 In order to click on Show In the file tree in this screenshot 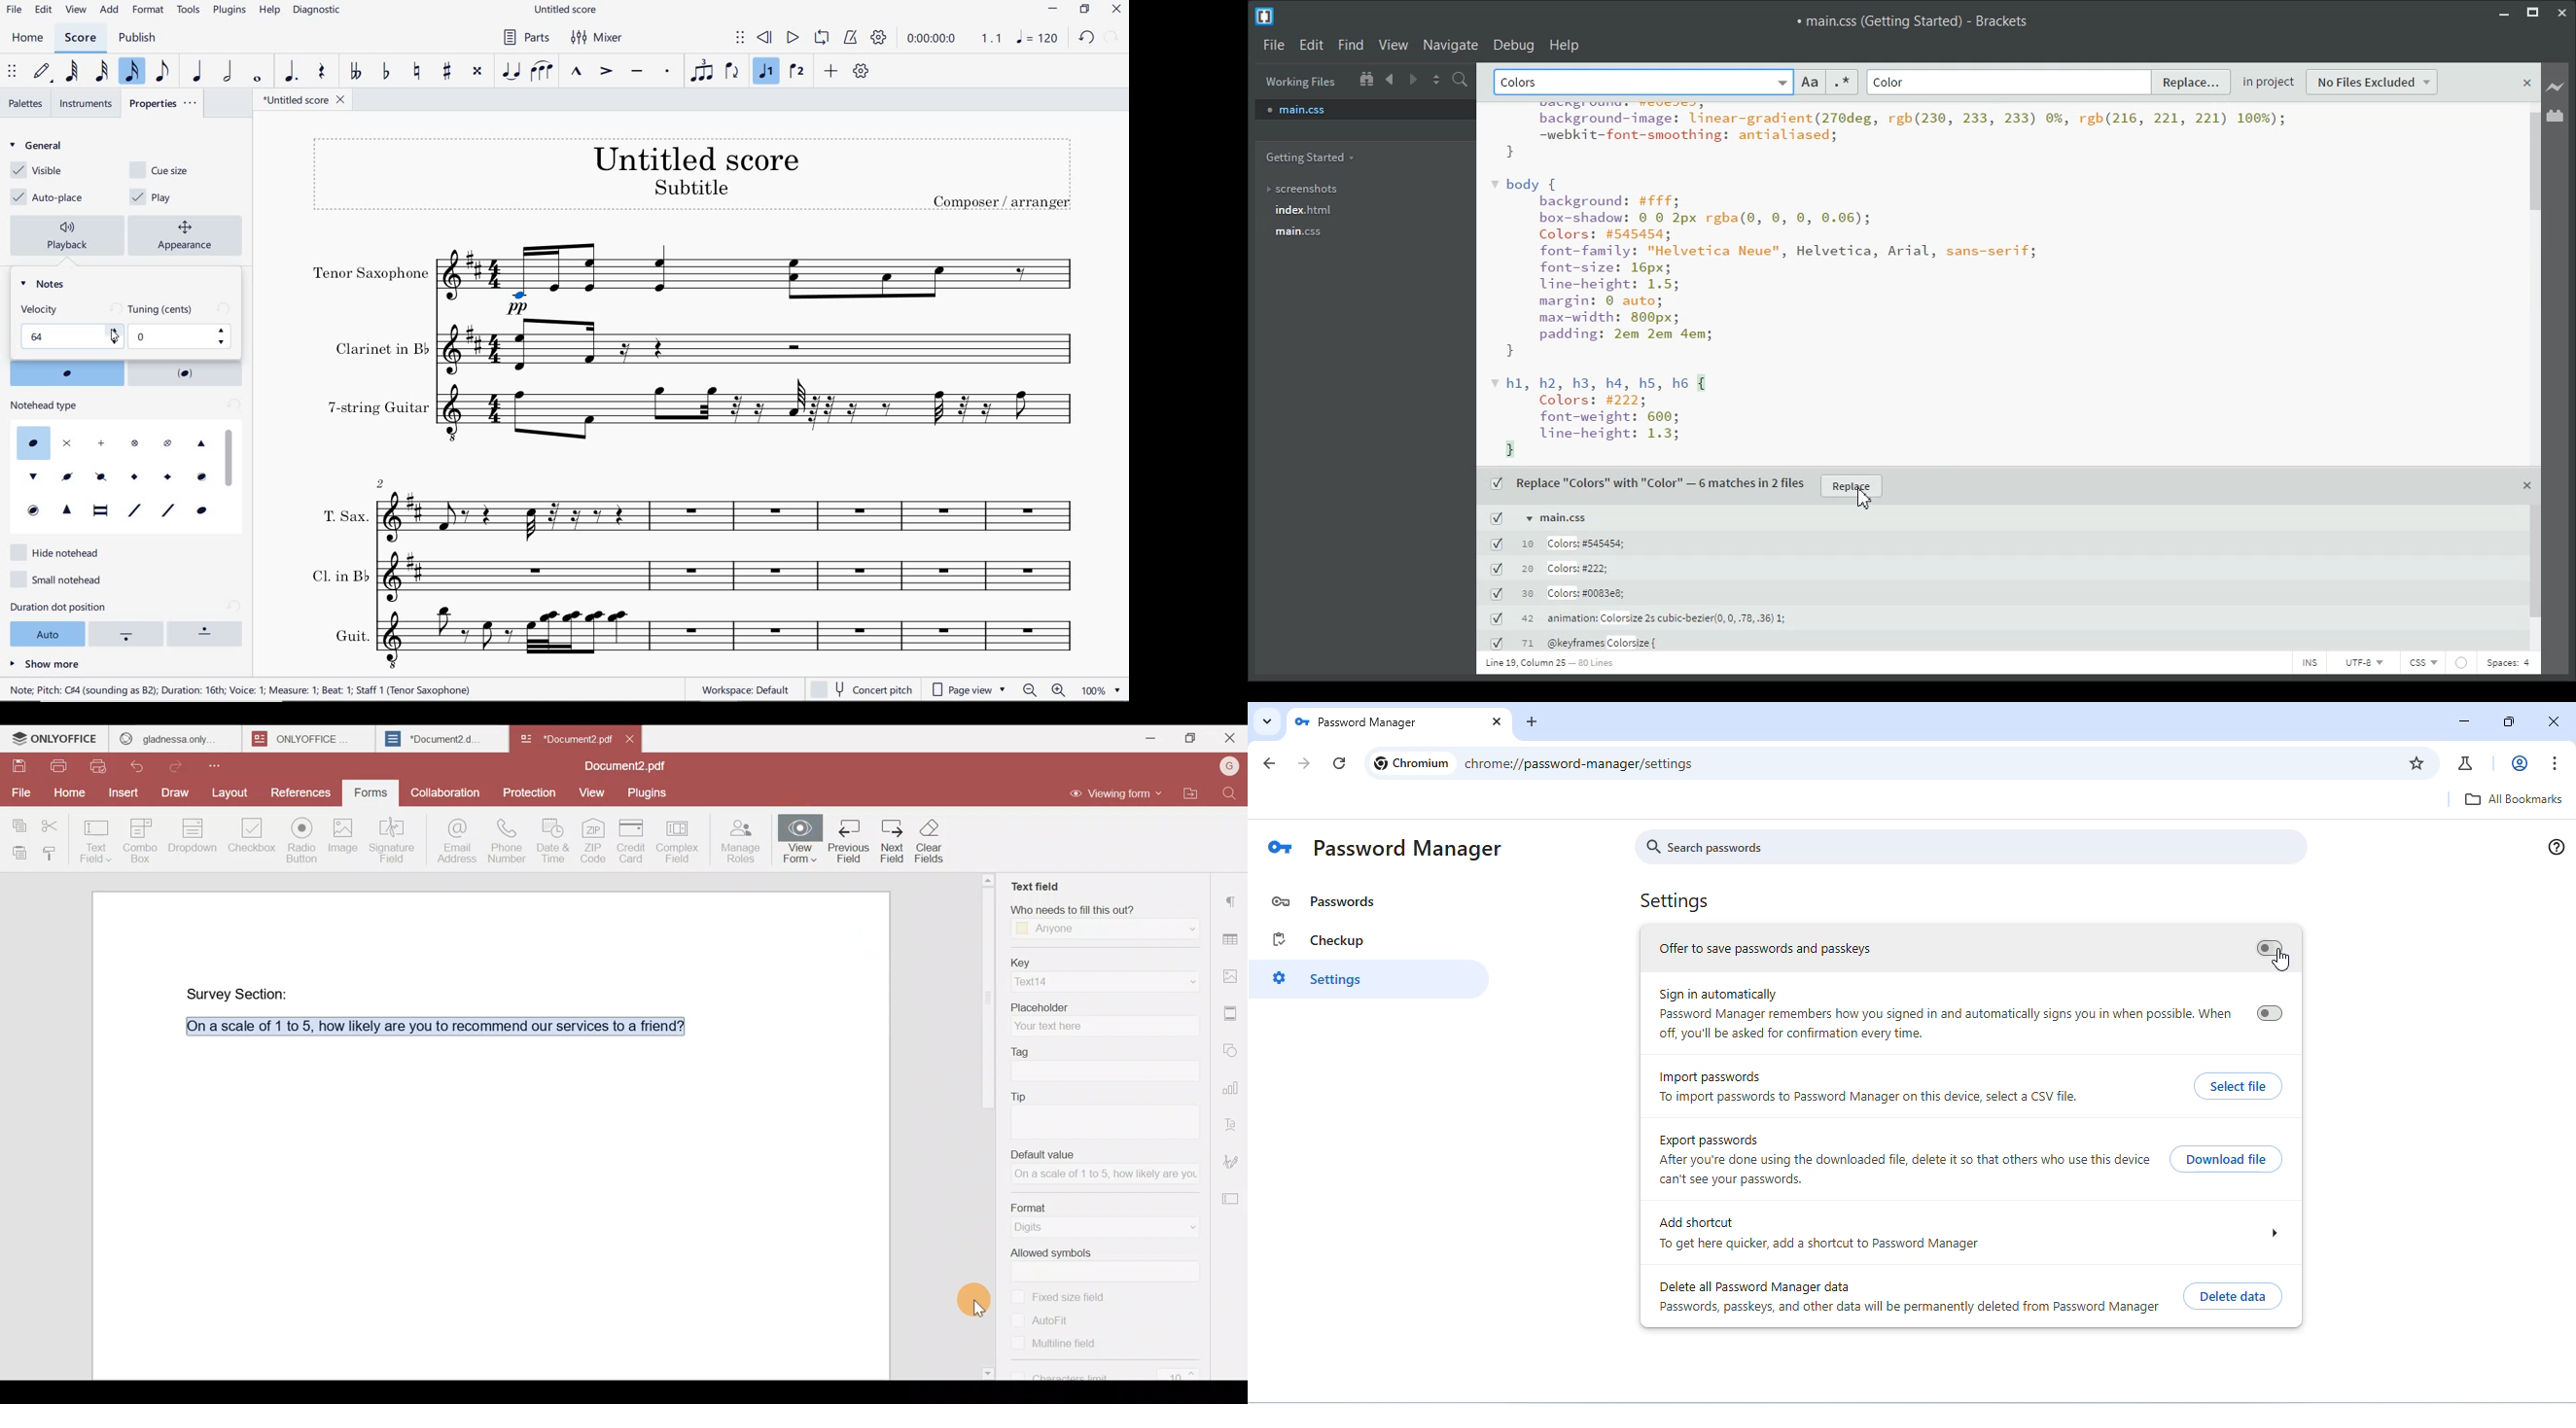, I will do `click(1366, 77)`.